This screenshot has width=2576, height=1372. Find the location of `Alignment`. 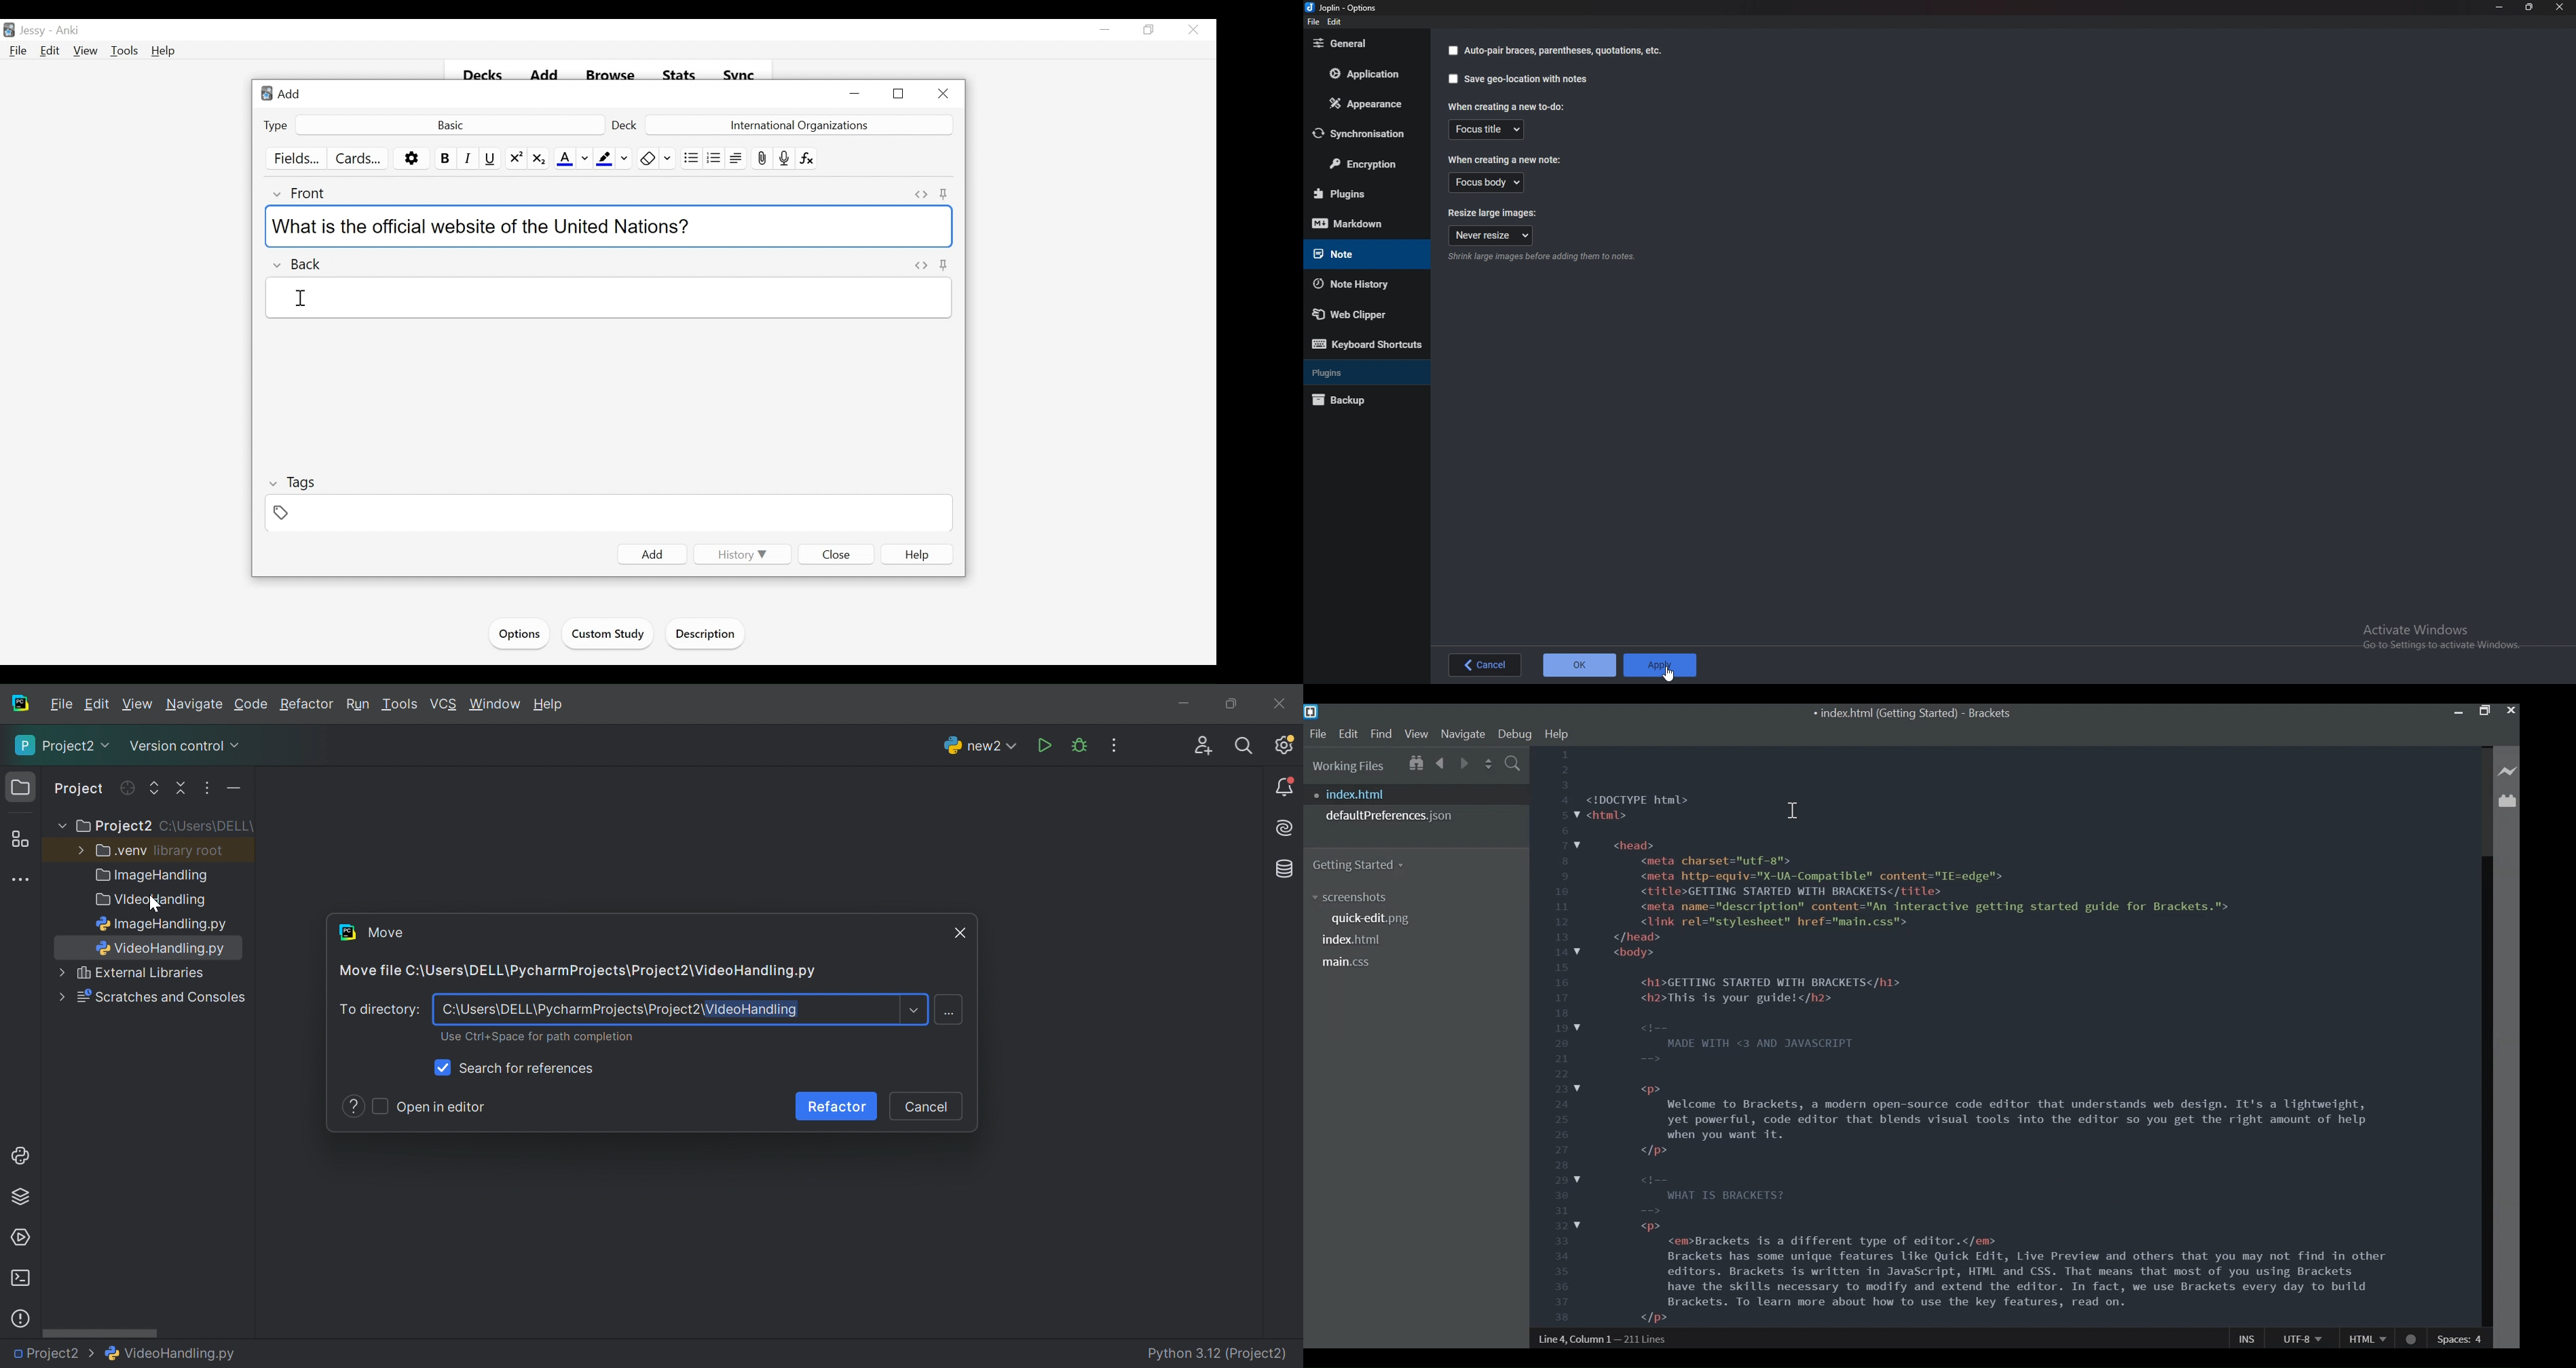

Alignment is located at coordinates (735, 157).